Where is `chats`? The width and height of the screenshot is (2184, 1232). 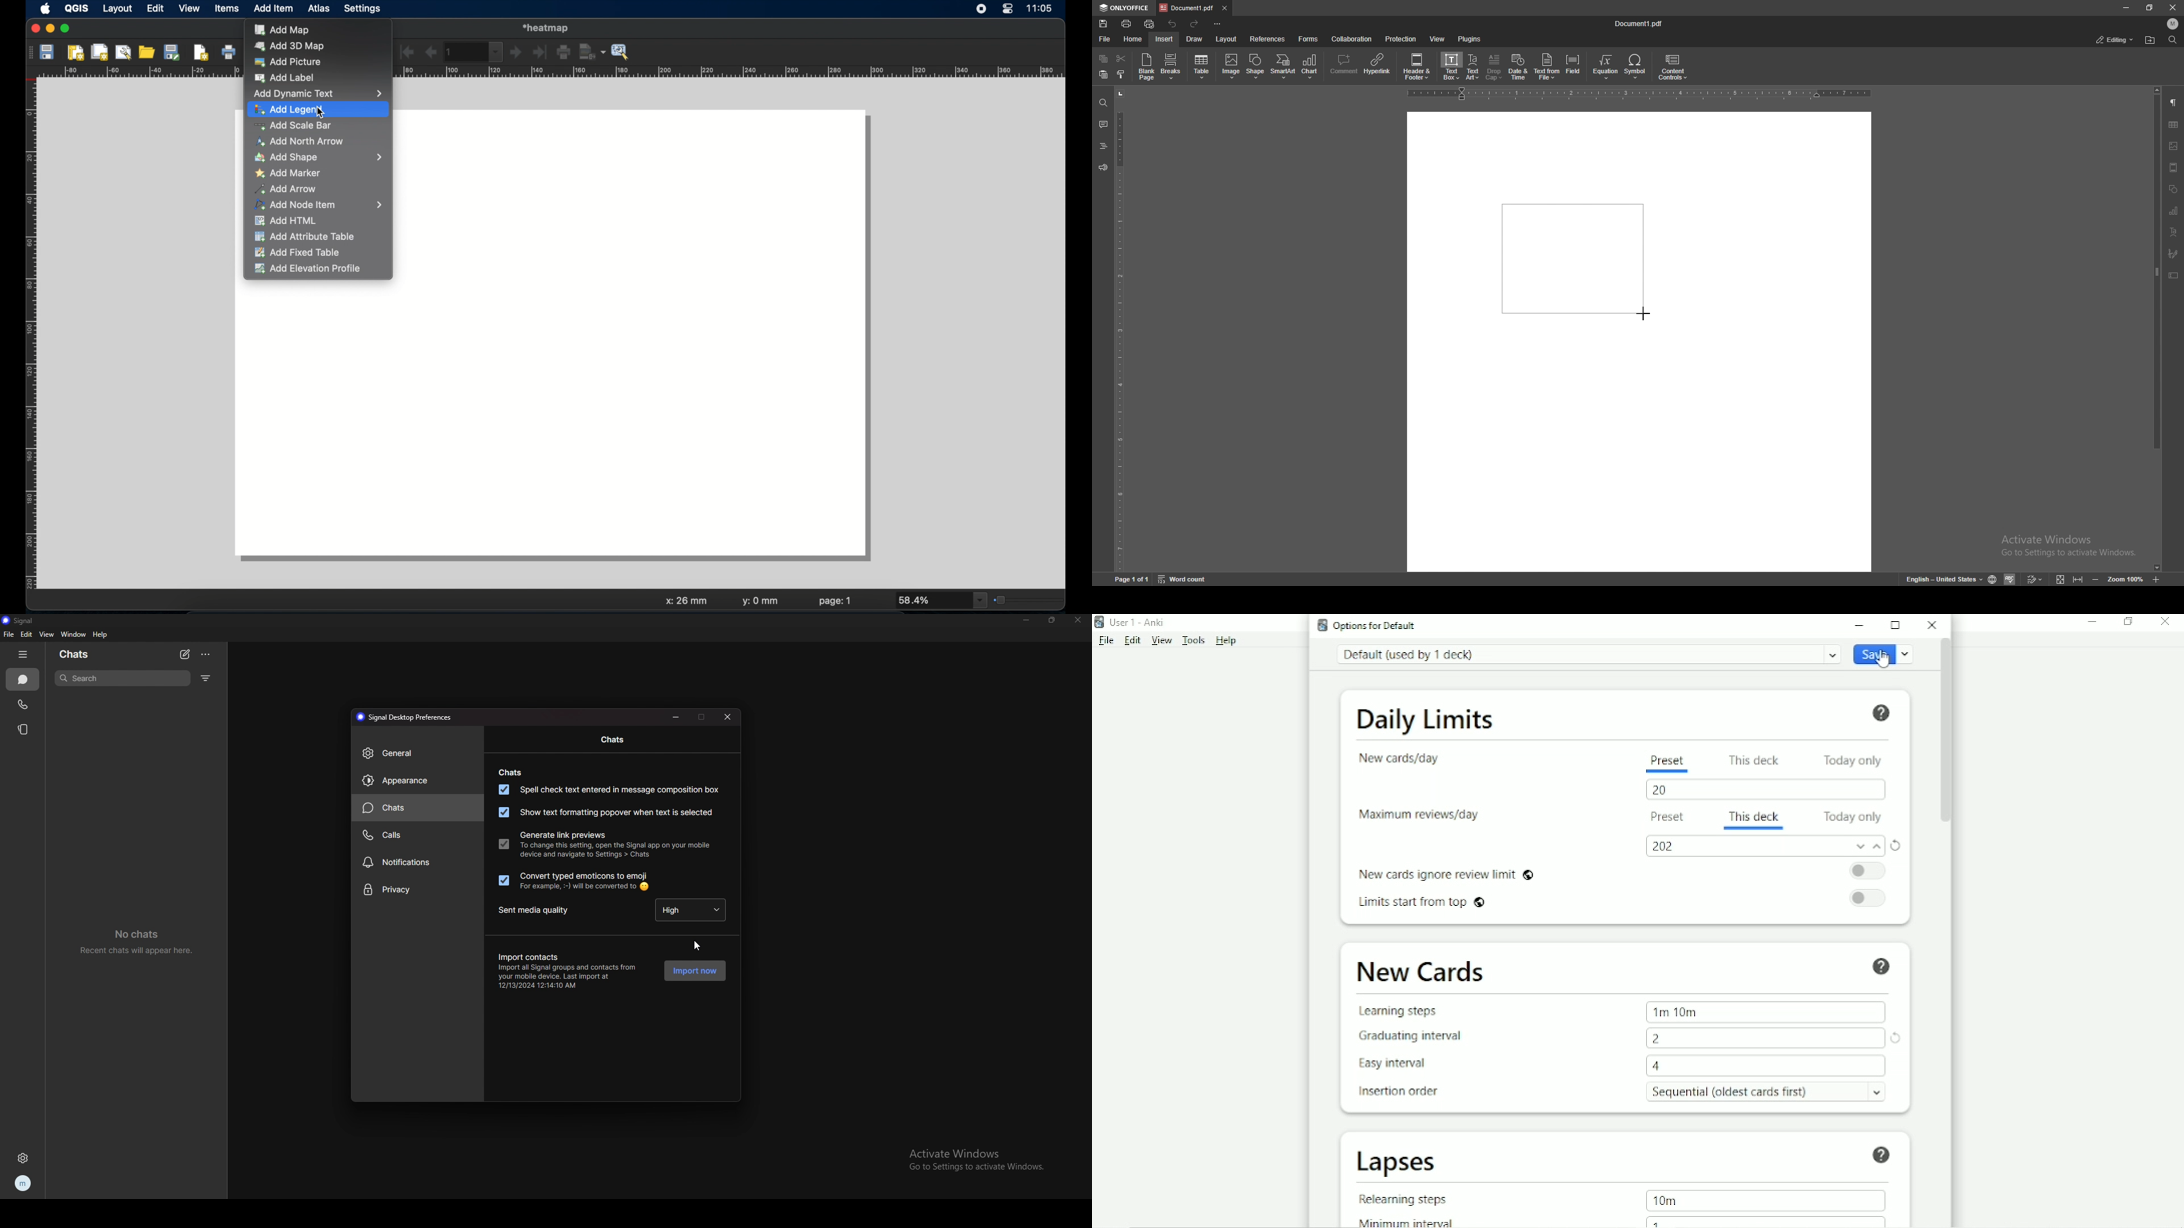
chats is located at coordinates (419, 808).